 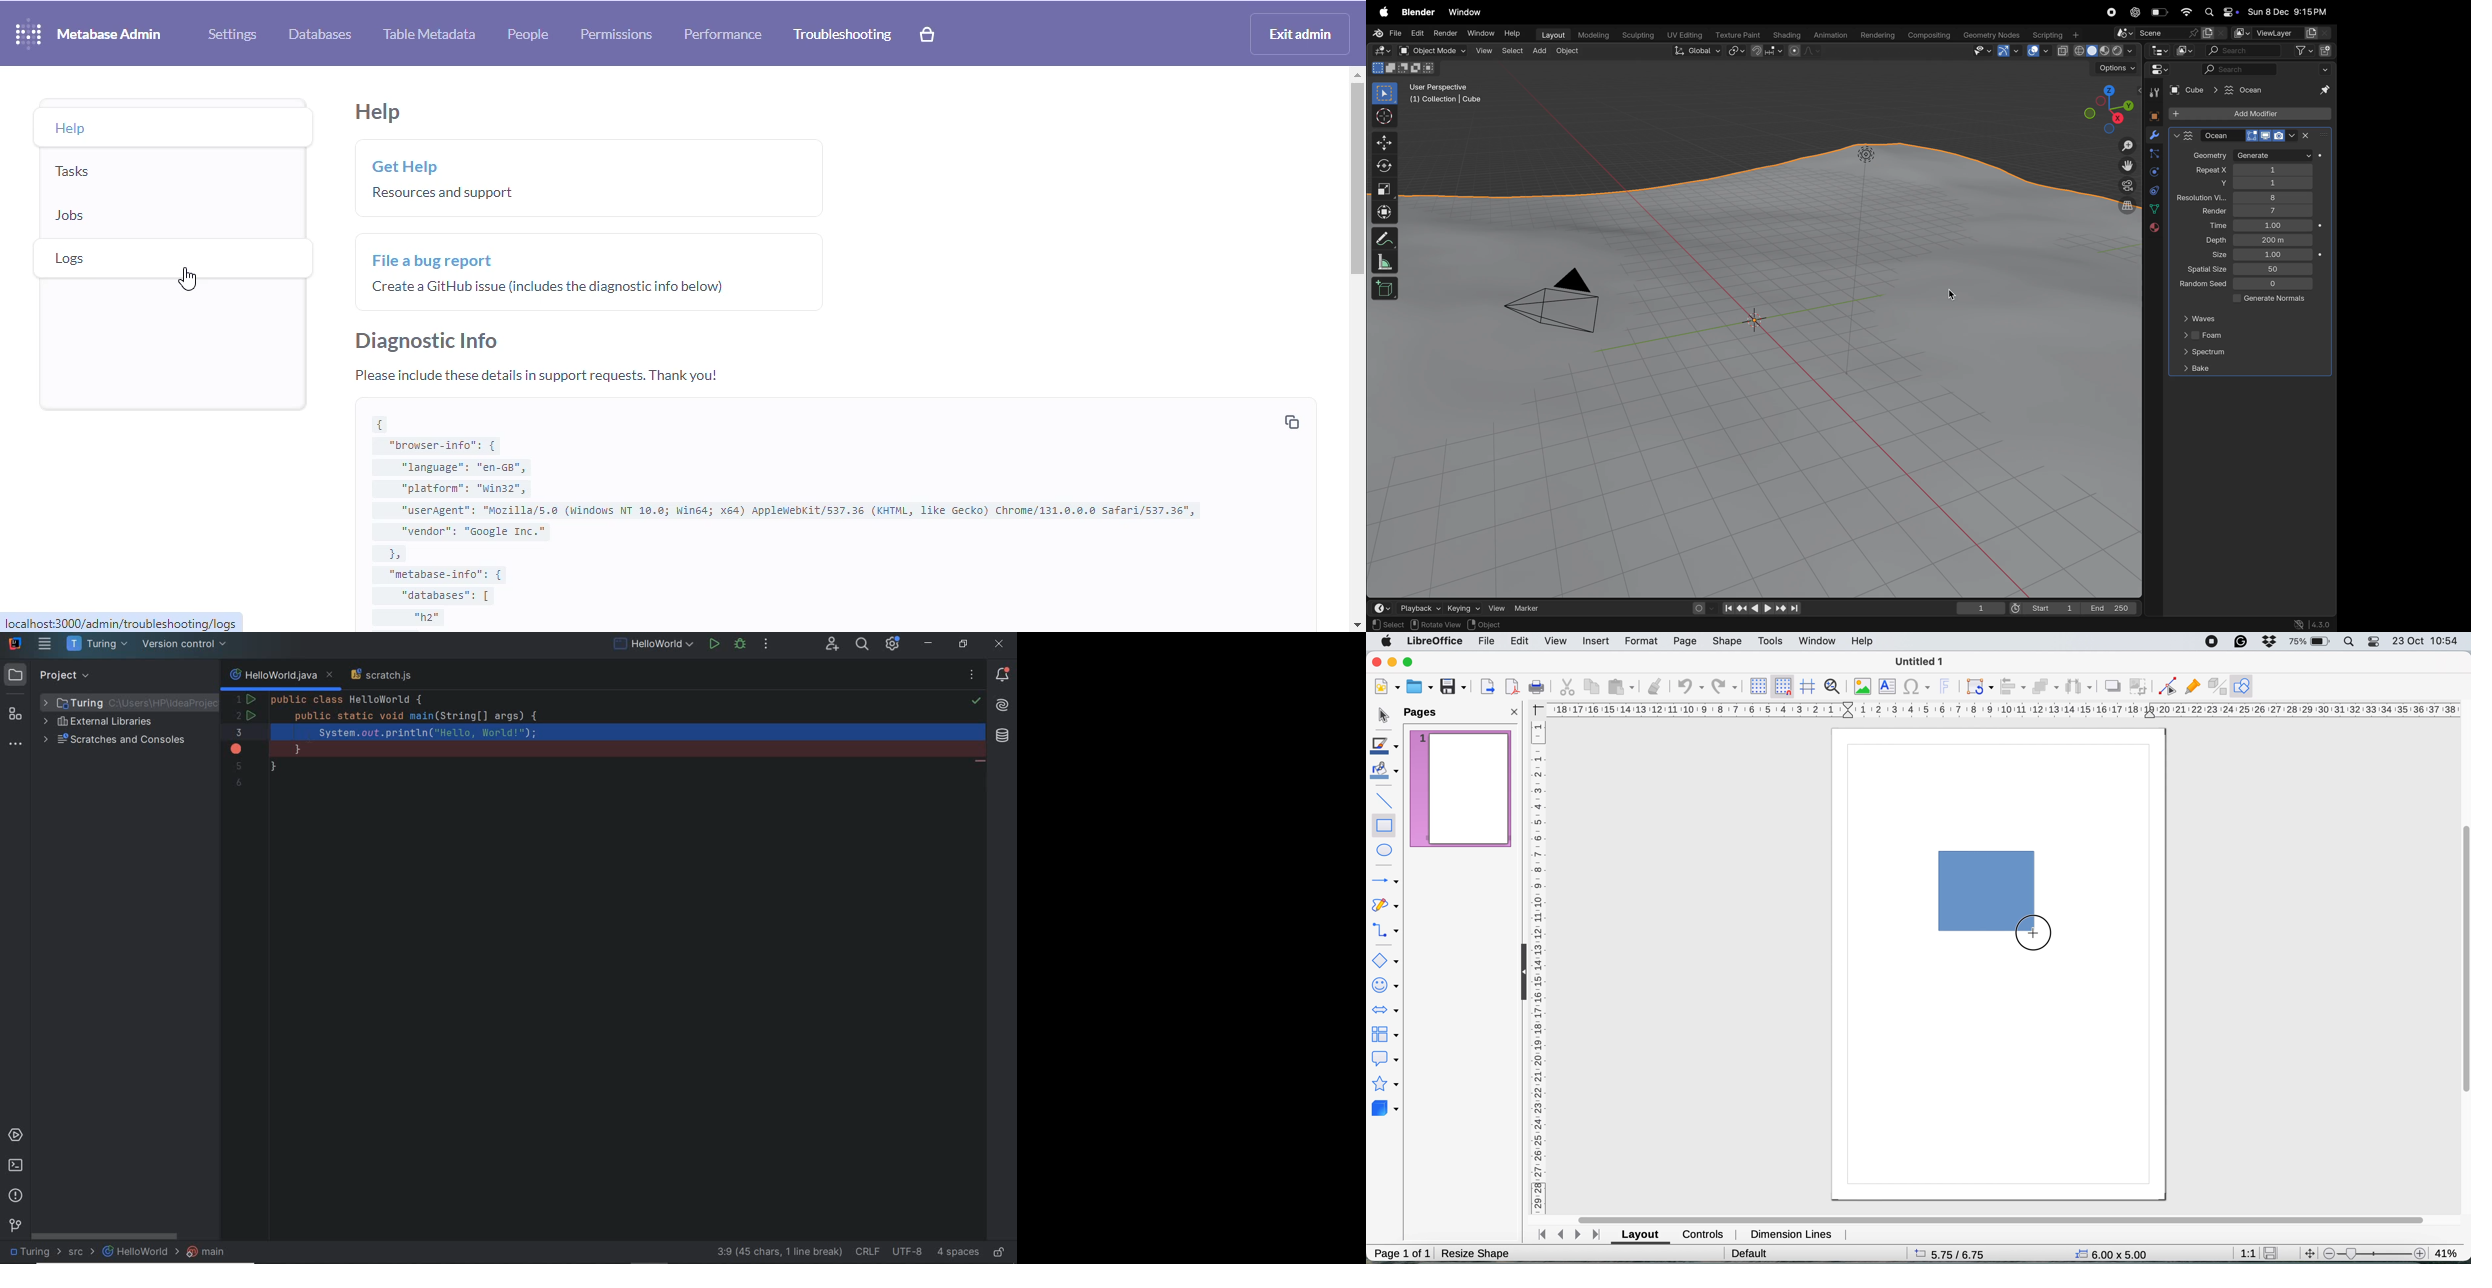 What do you see at coordinates (2350, 642) in the screenshot?
I see `spotlight search` at bounding box center [2350, 642].